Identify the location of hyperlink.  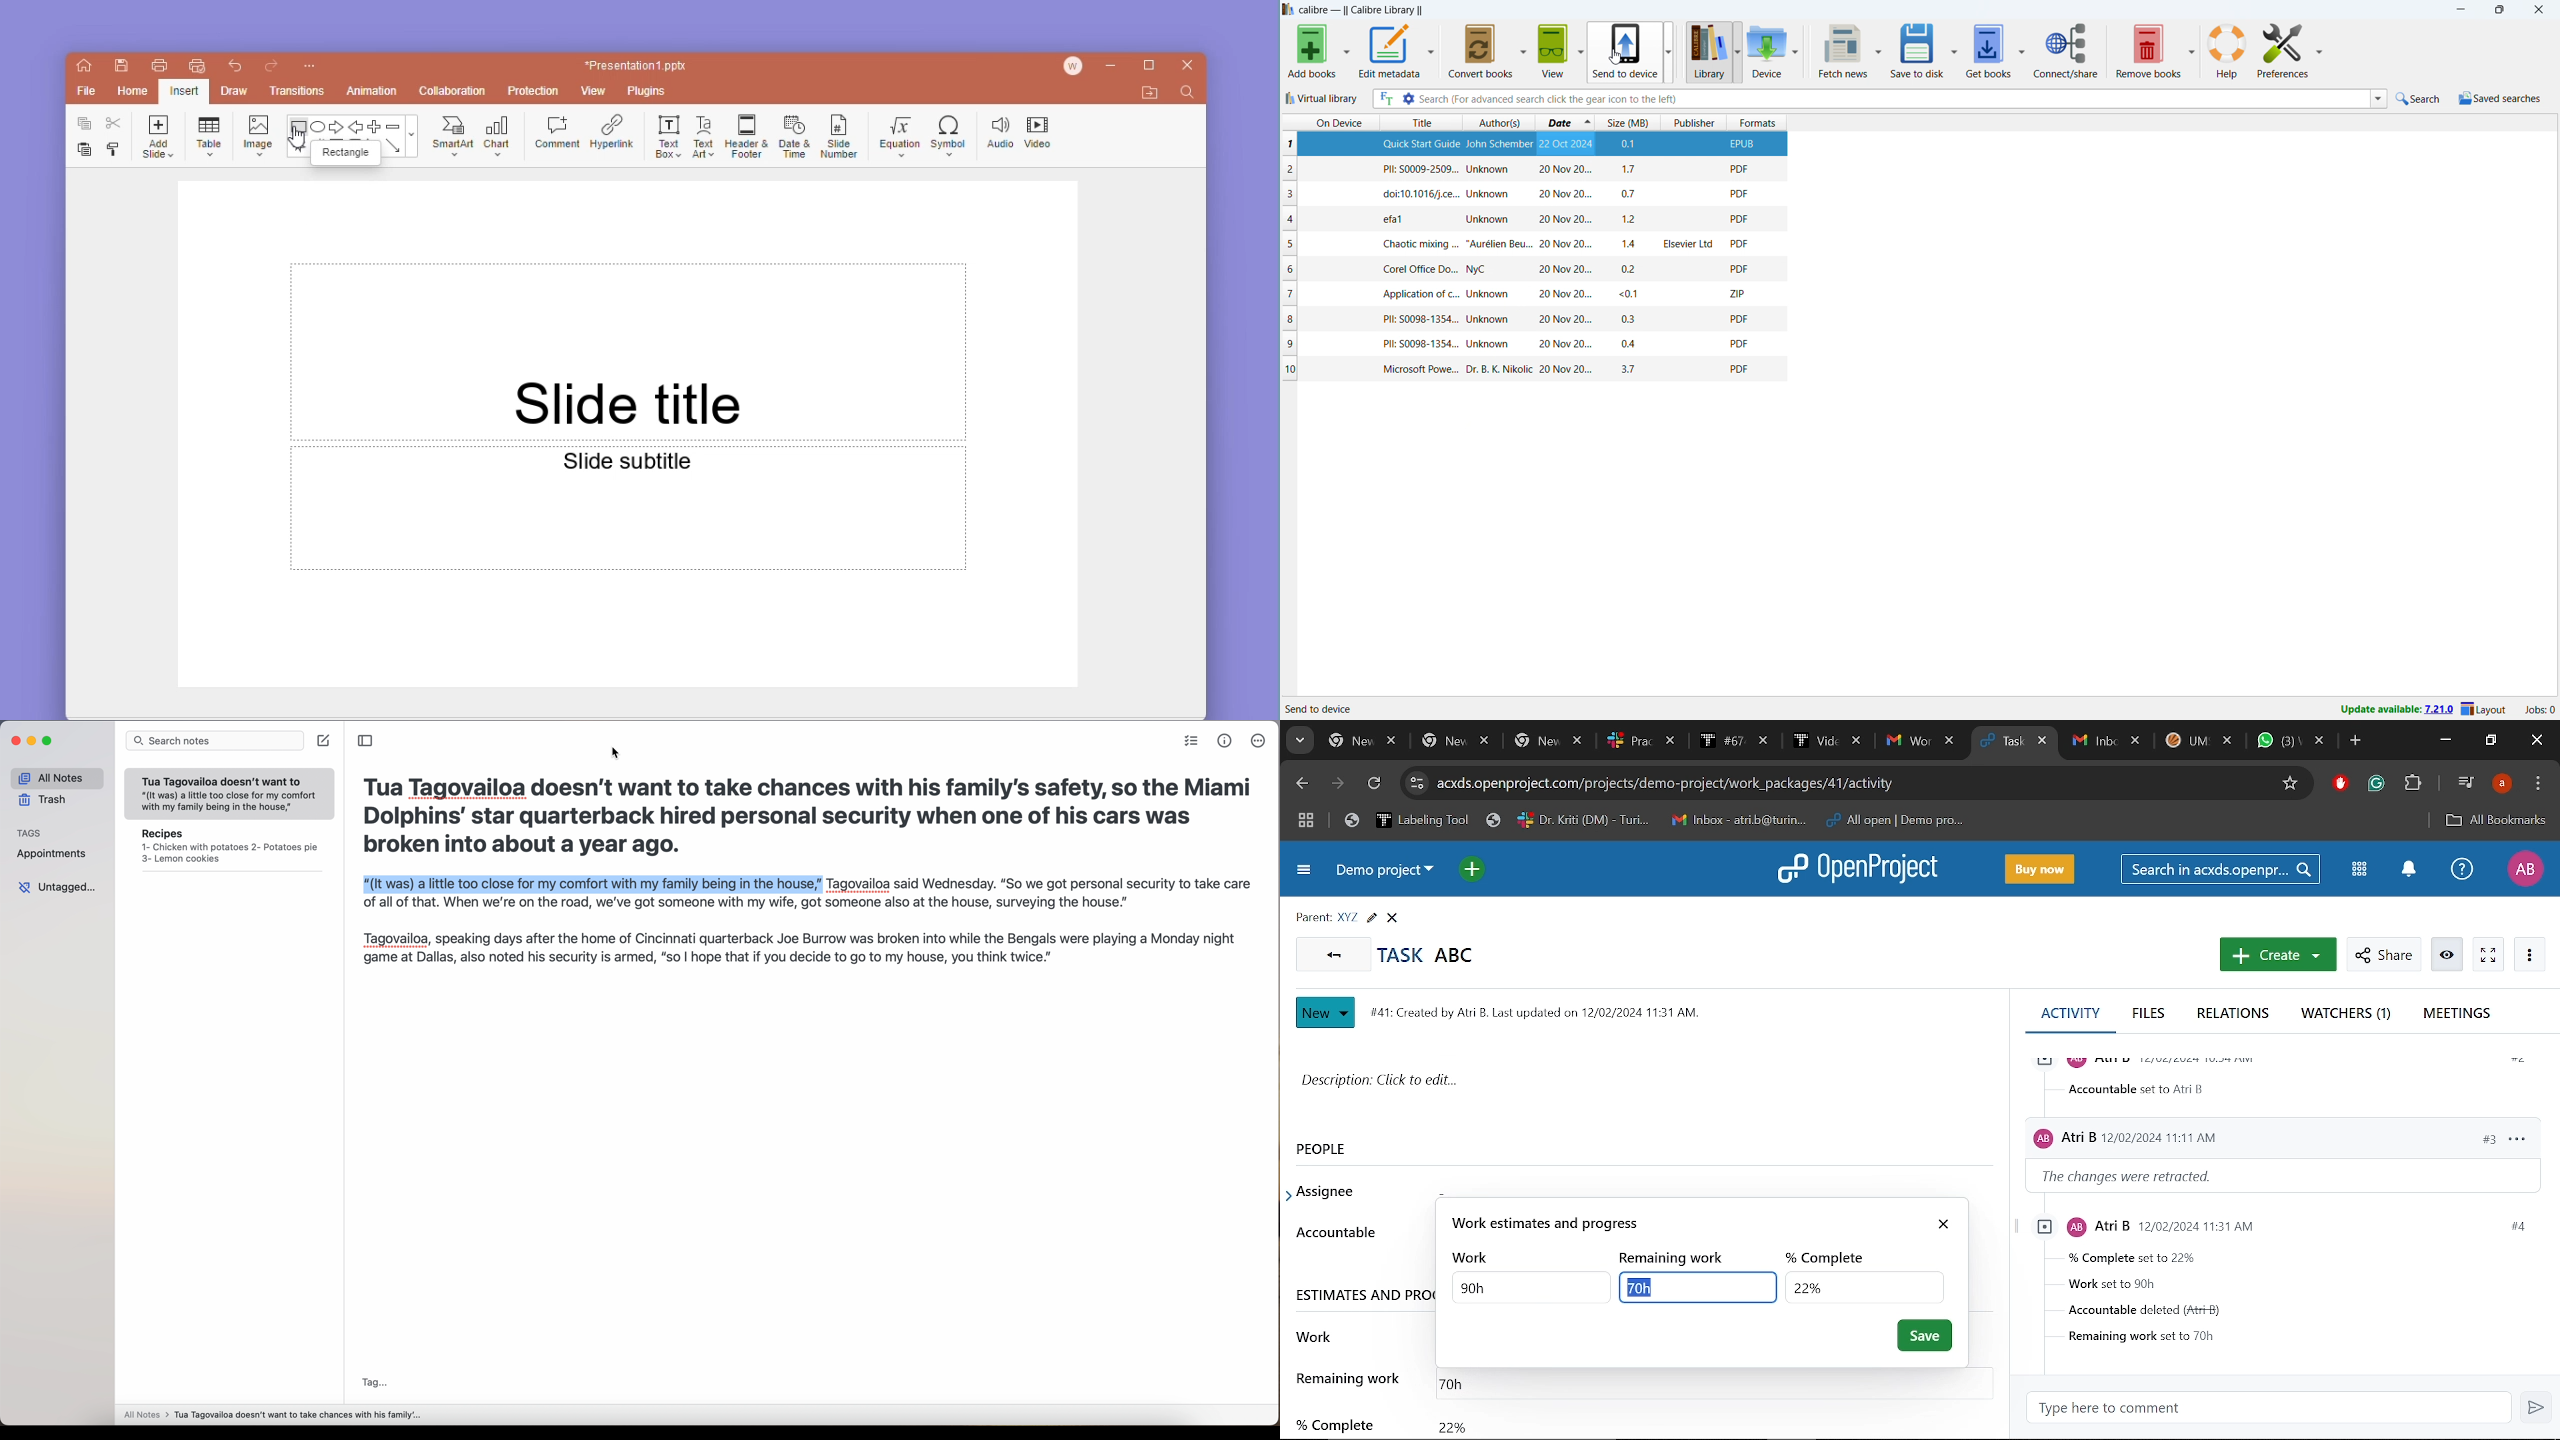
(612, 131).